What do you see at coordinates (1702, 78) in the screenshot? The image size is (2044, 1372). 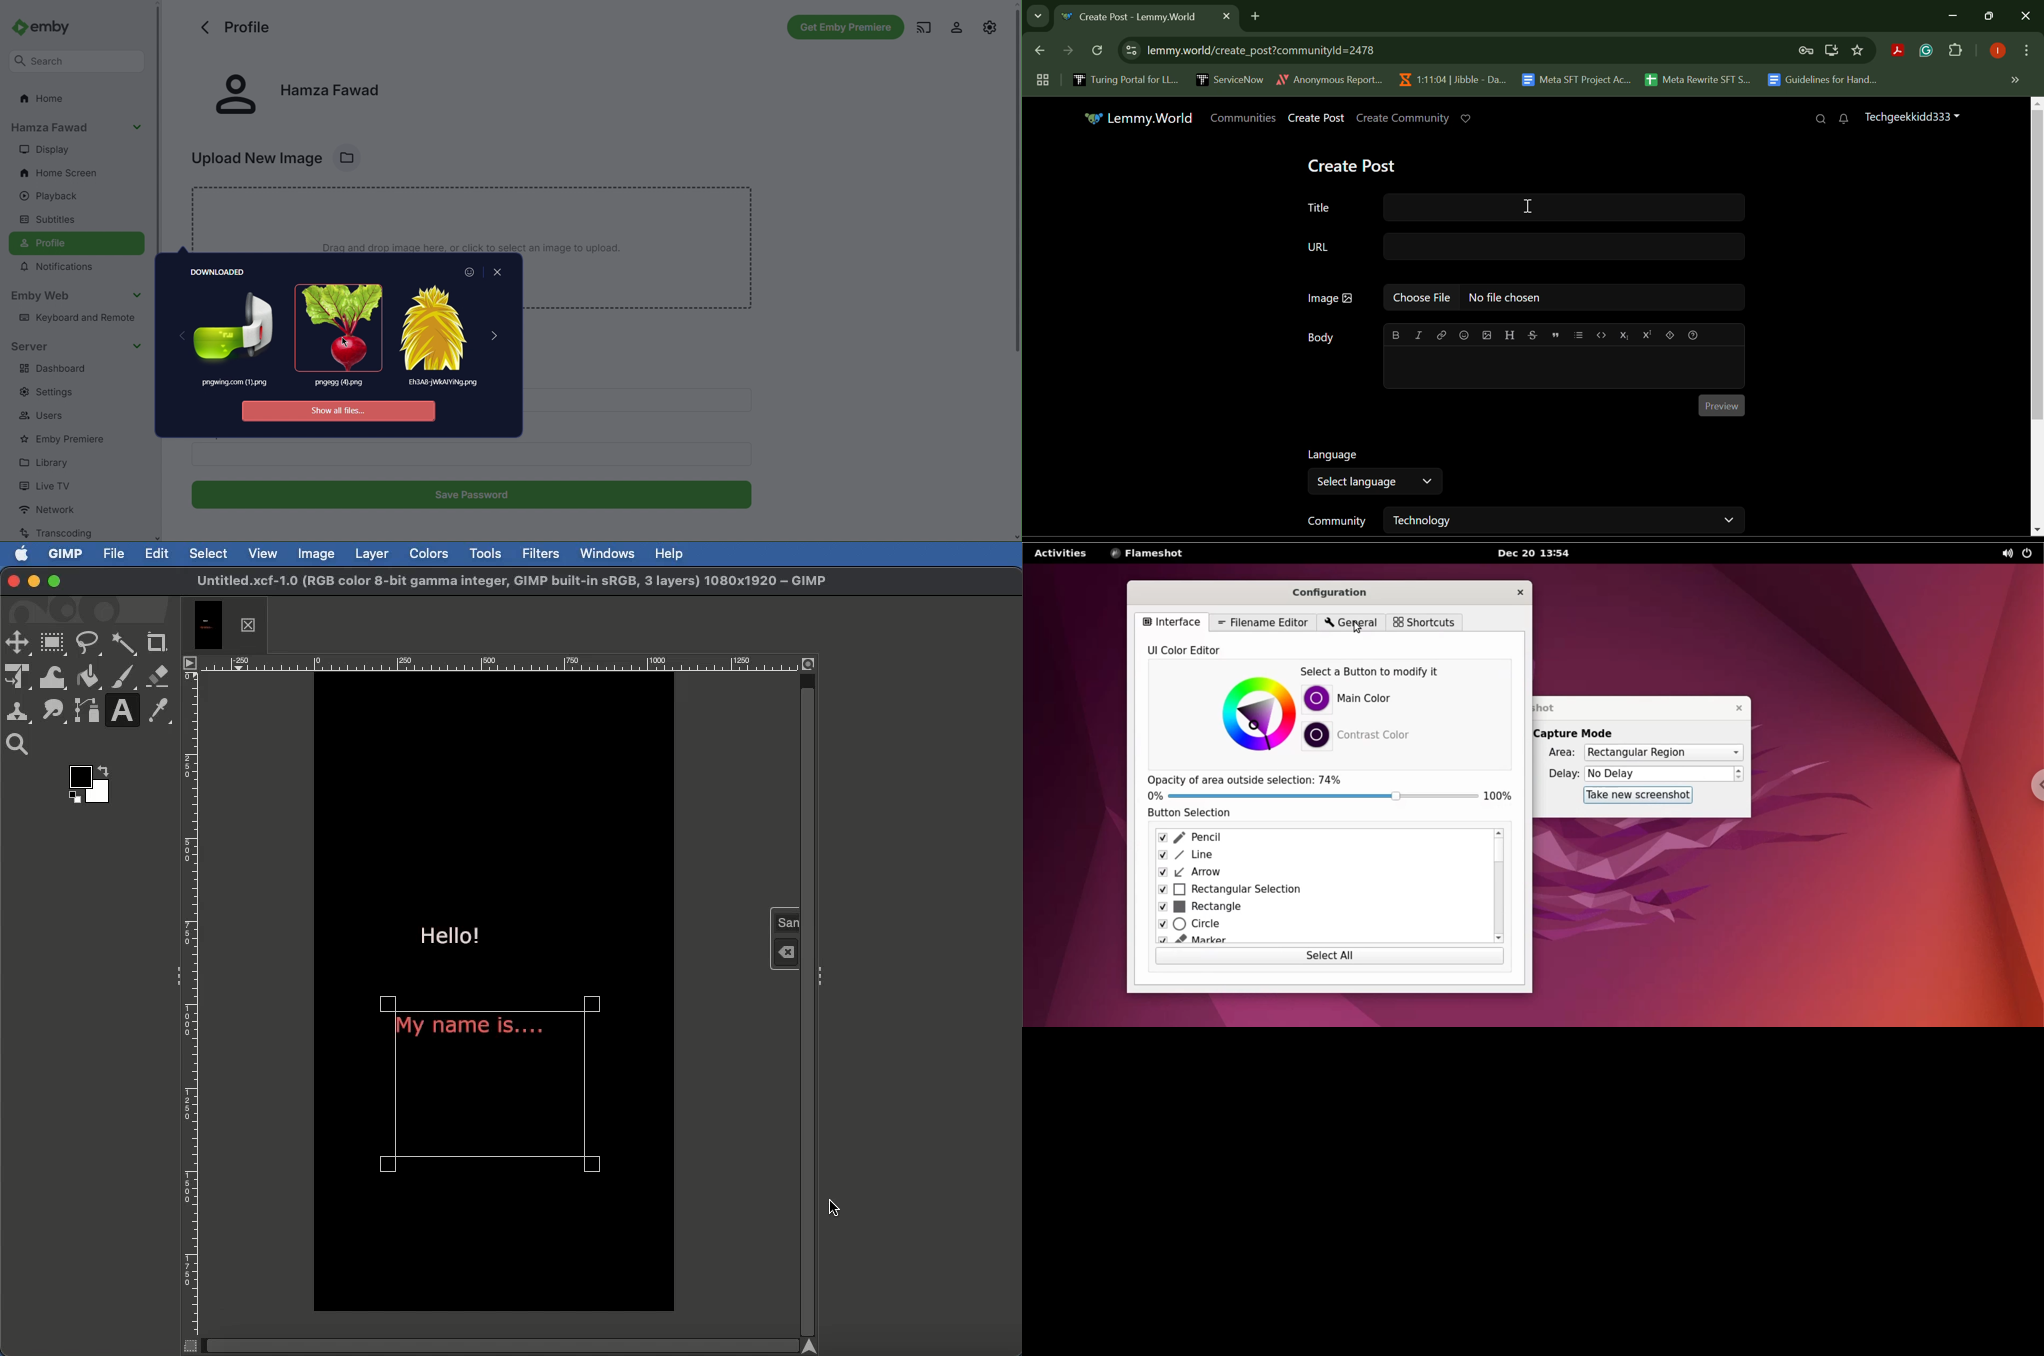 I see `Meta Rewrite SFT` at bounding box center [1702, 78].